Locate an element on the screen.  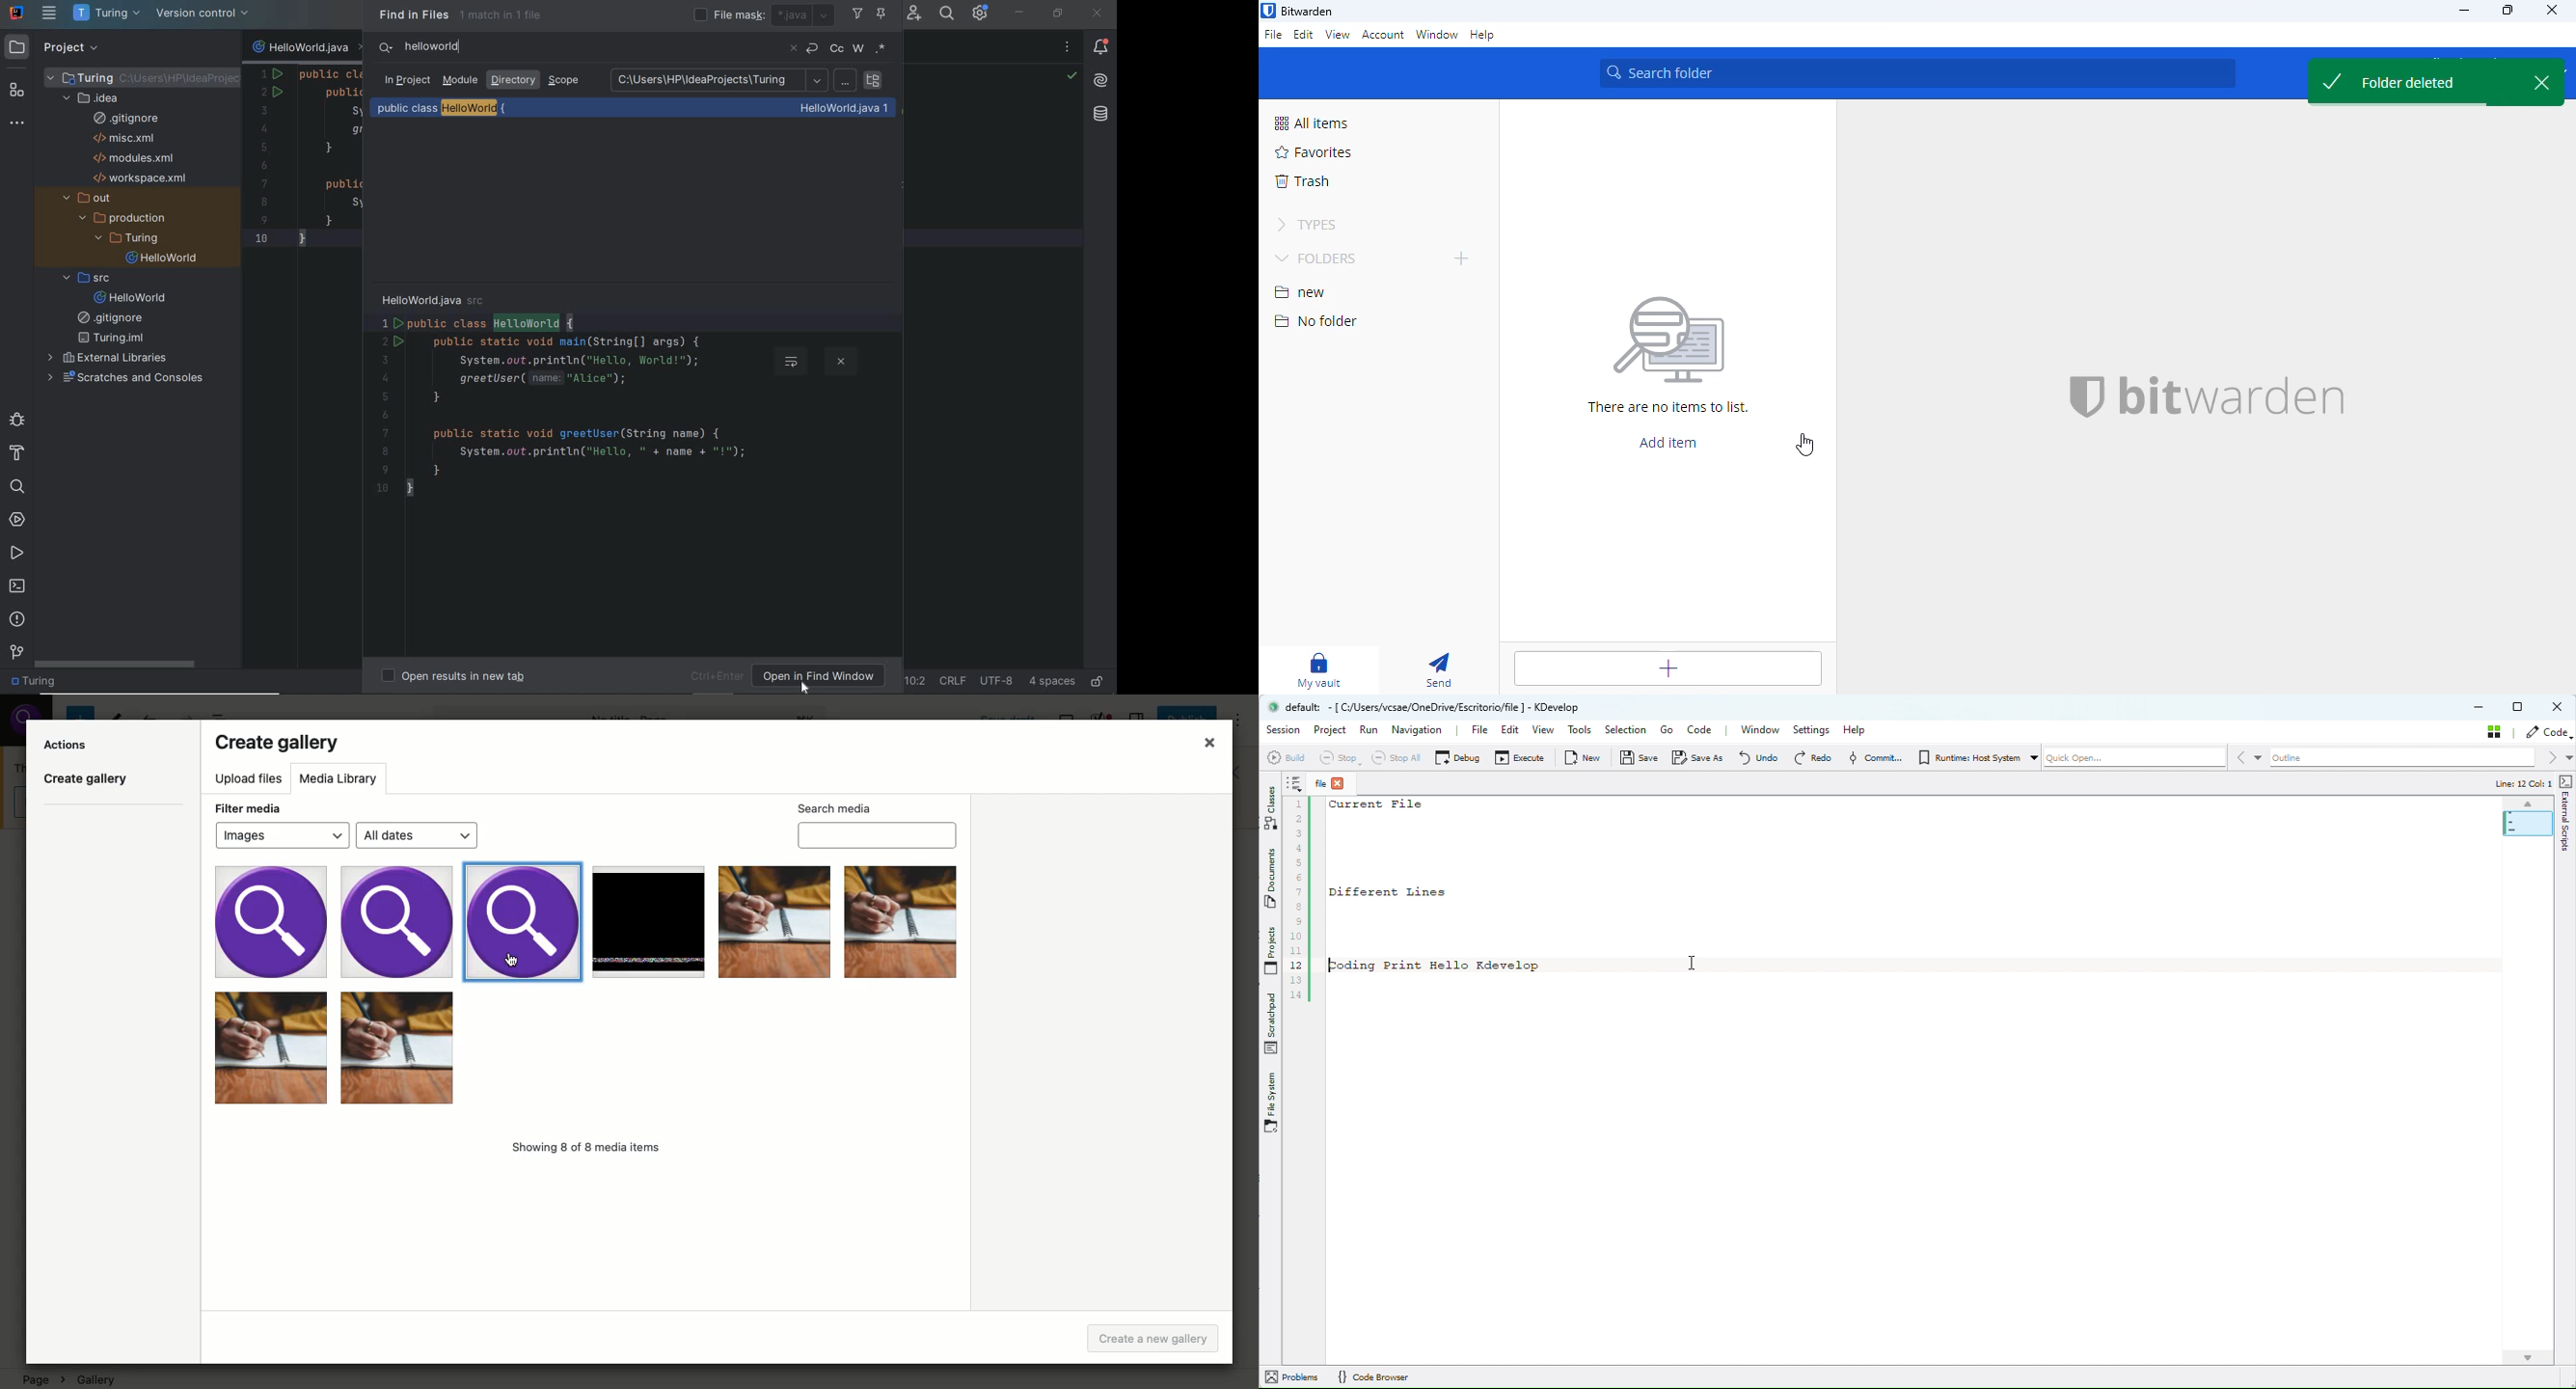
Project is located at coordinates (1328, 731).